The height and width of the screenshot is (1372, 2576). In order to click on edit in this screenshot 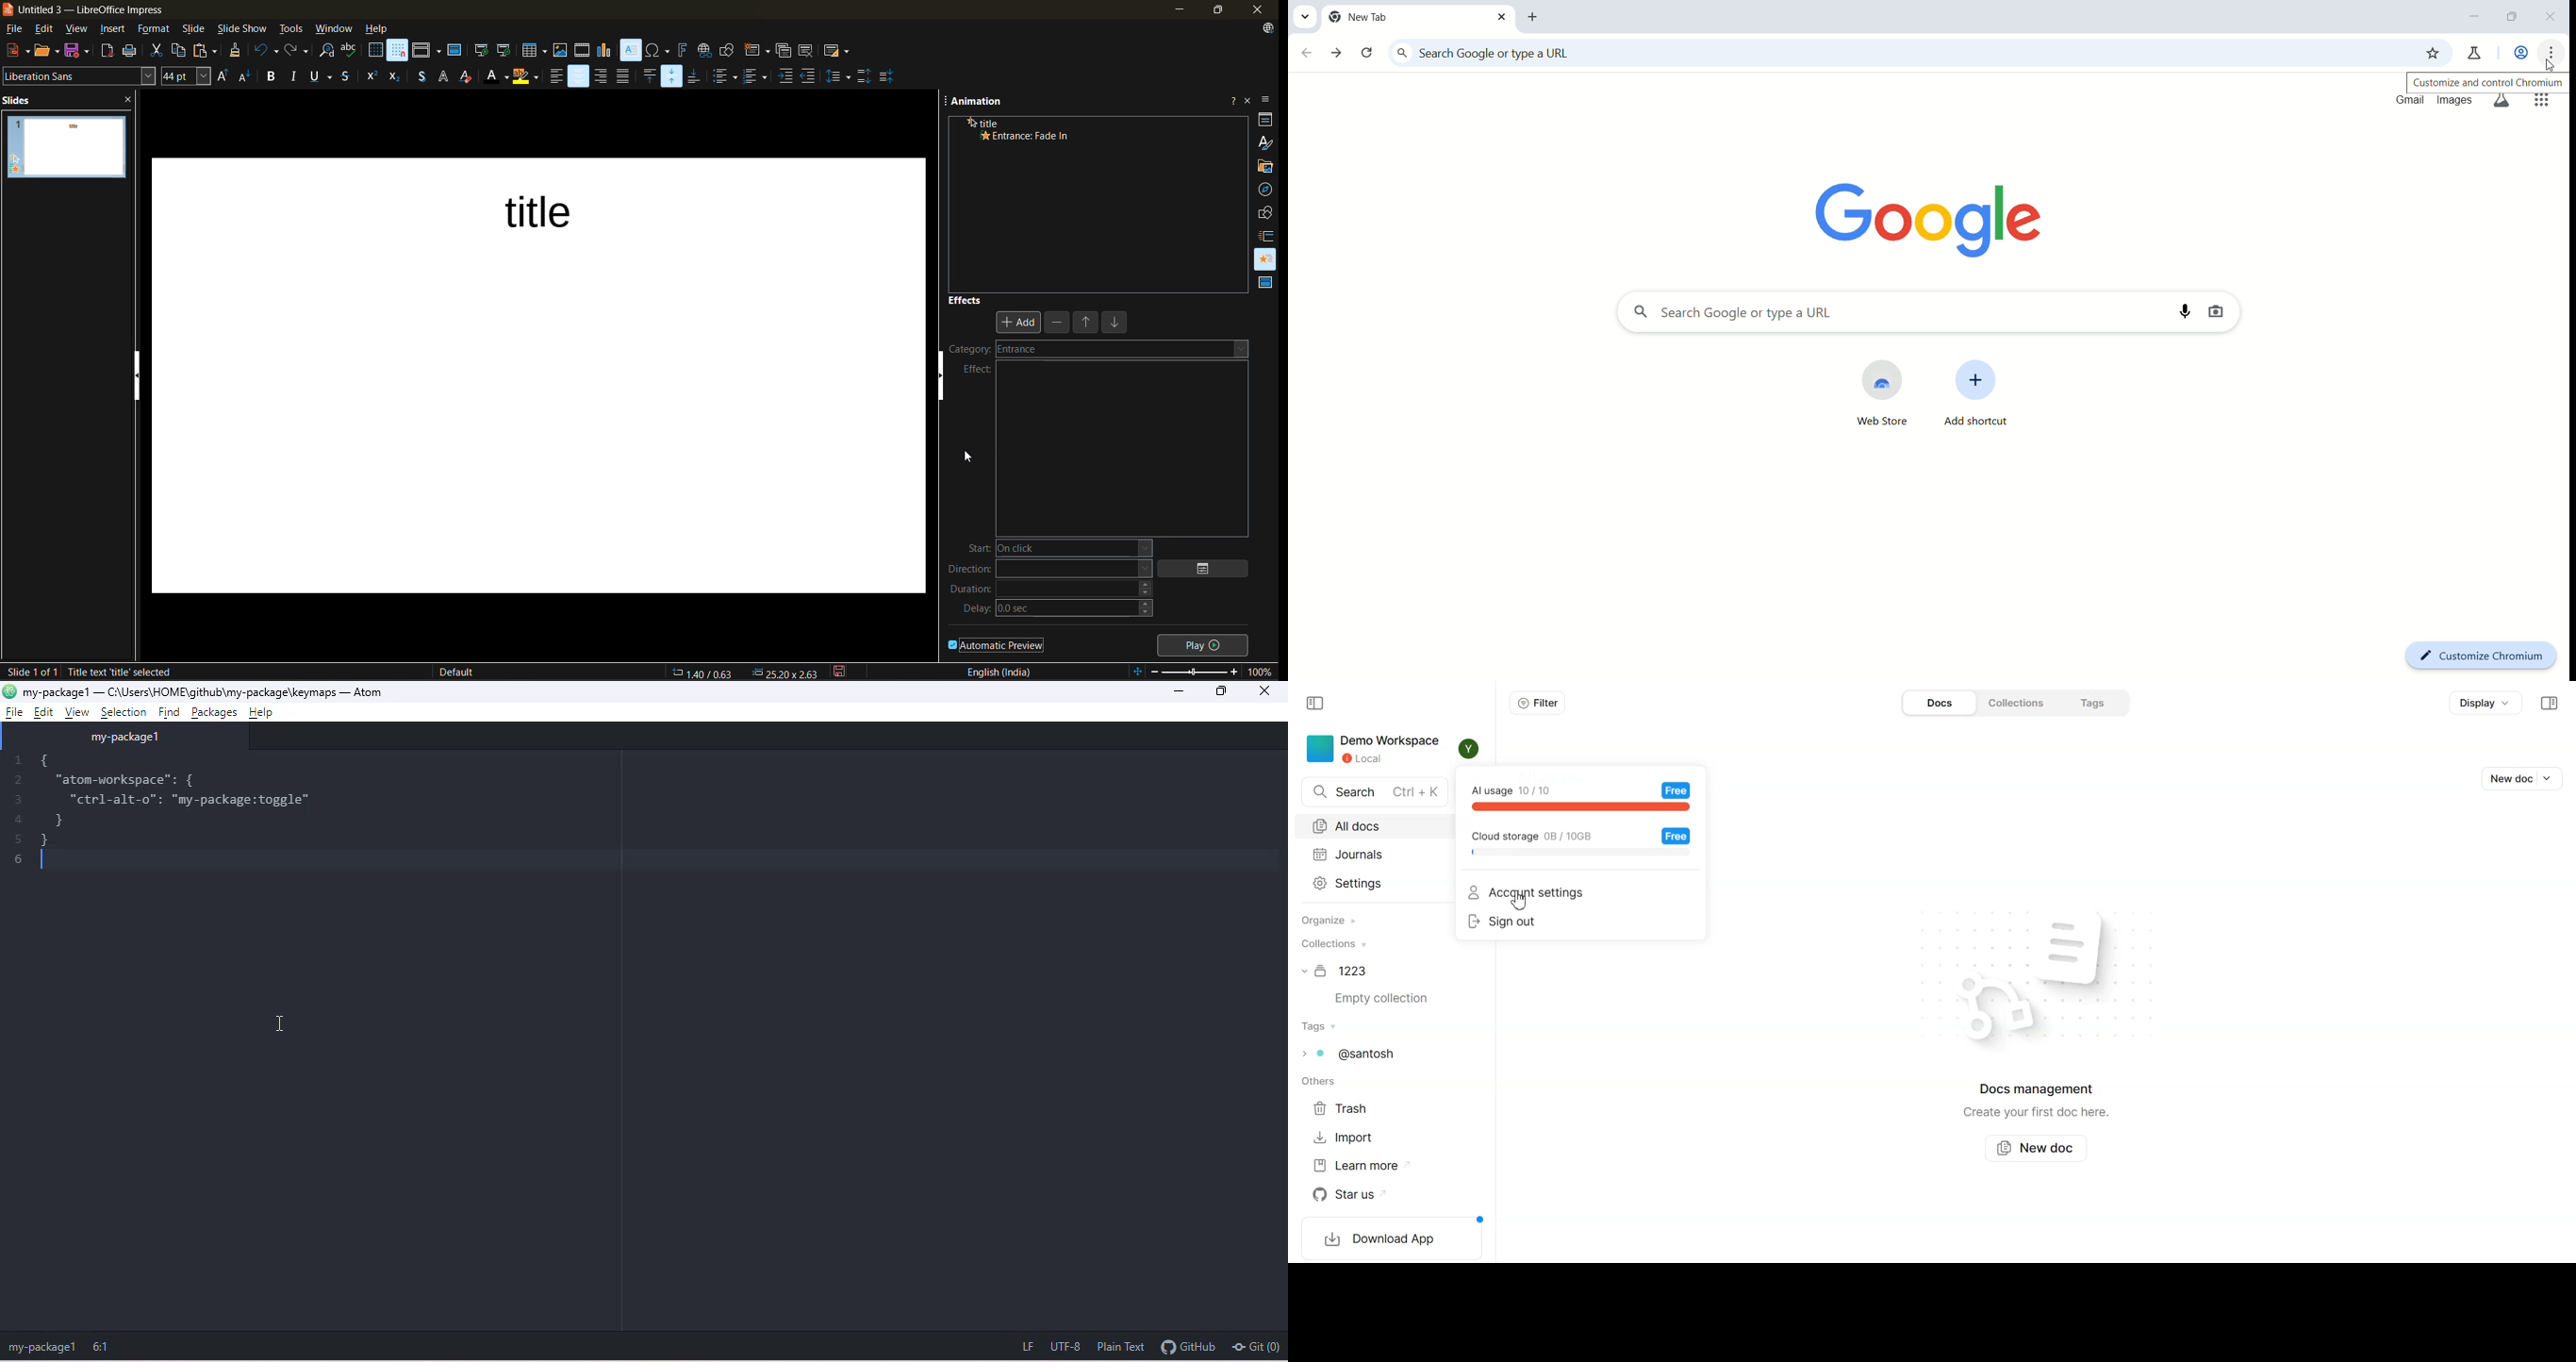, I will do `click(42, 712)`.